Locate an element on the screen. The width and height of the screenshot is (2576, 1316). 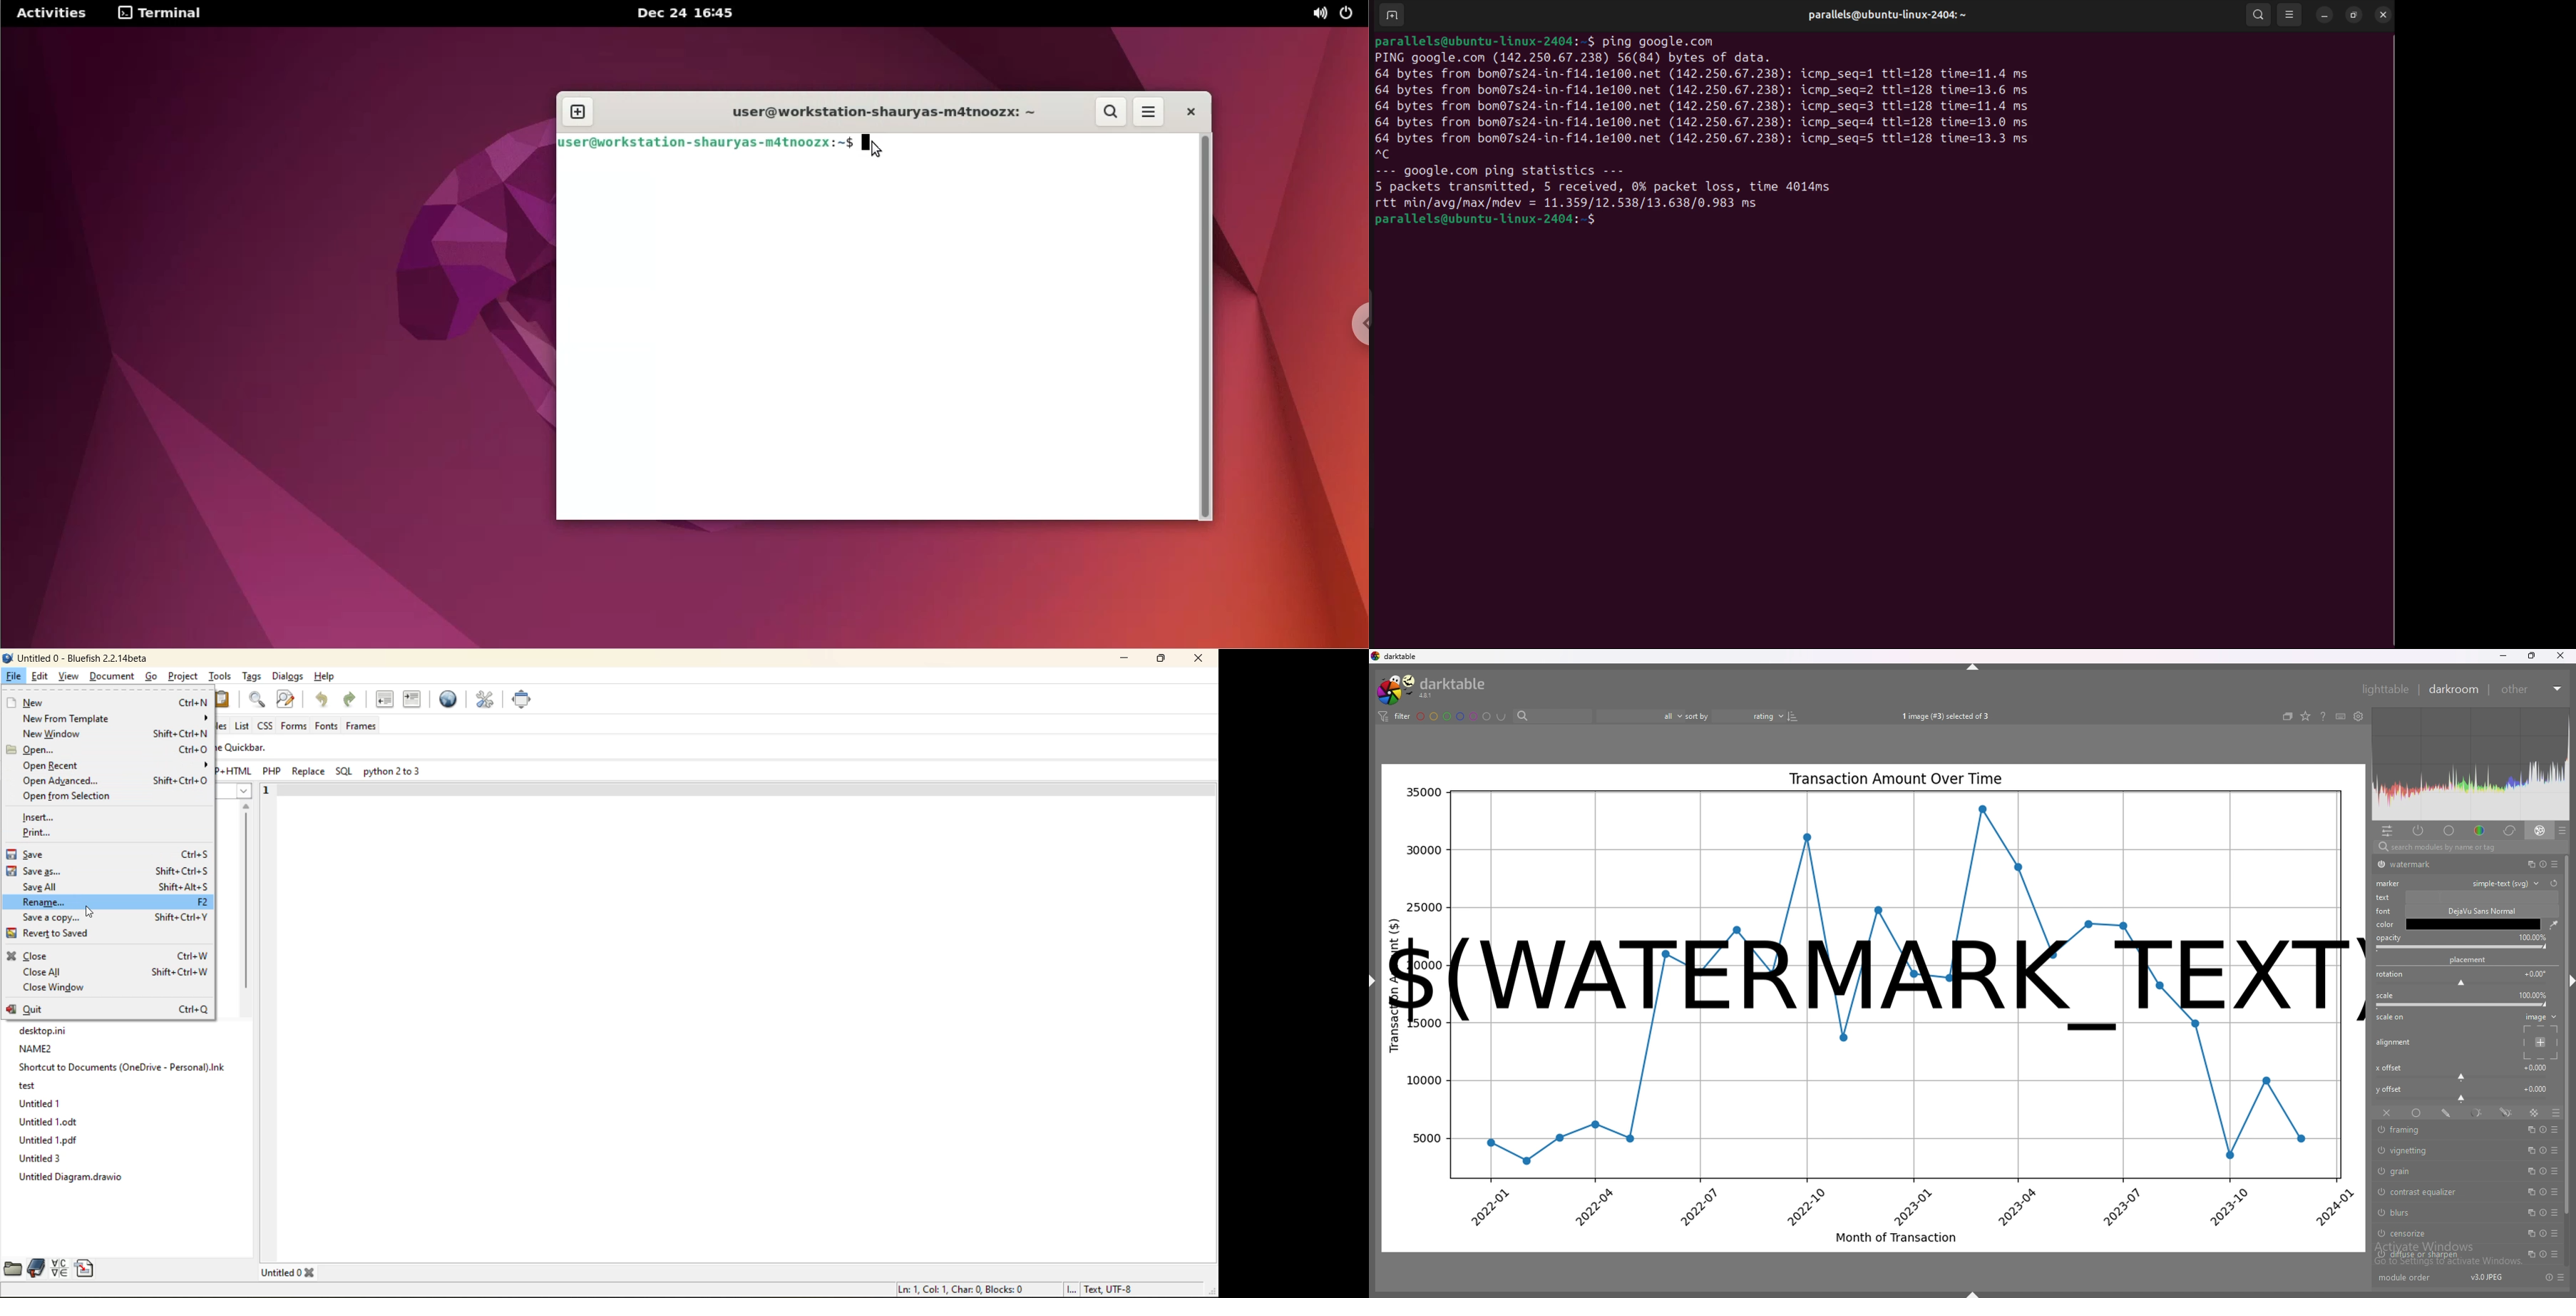
darkroom is located at coordinates (2454, 689).